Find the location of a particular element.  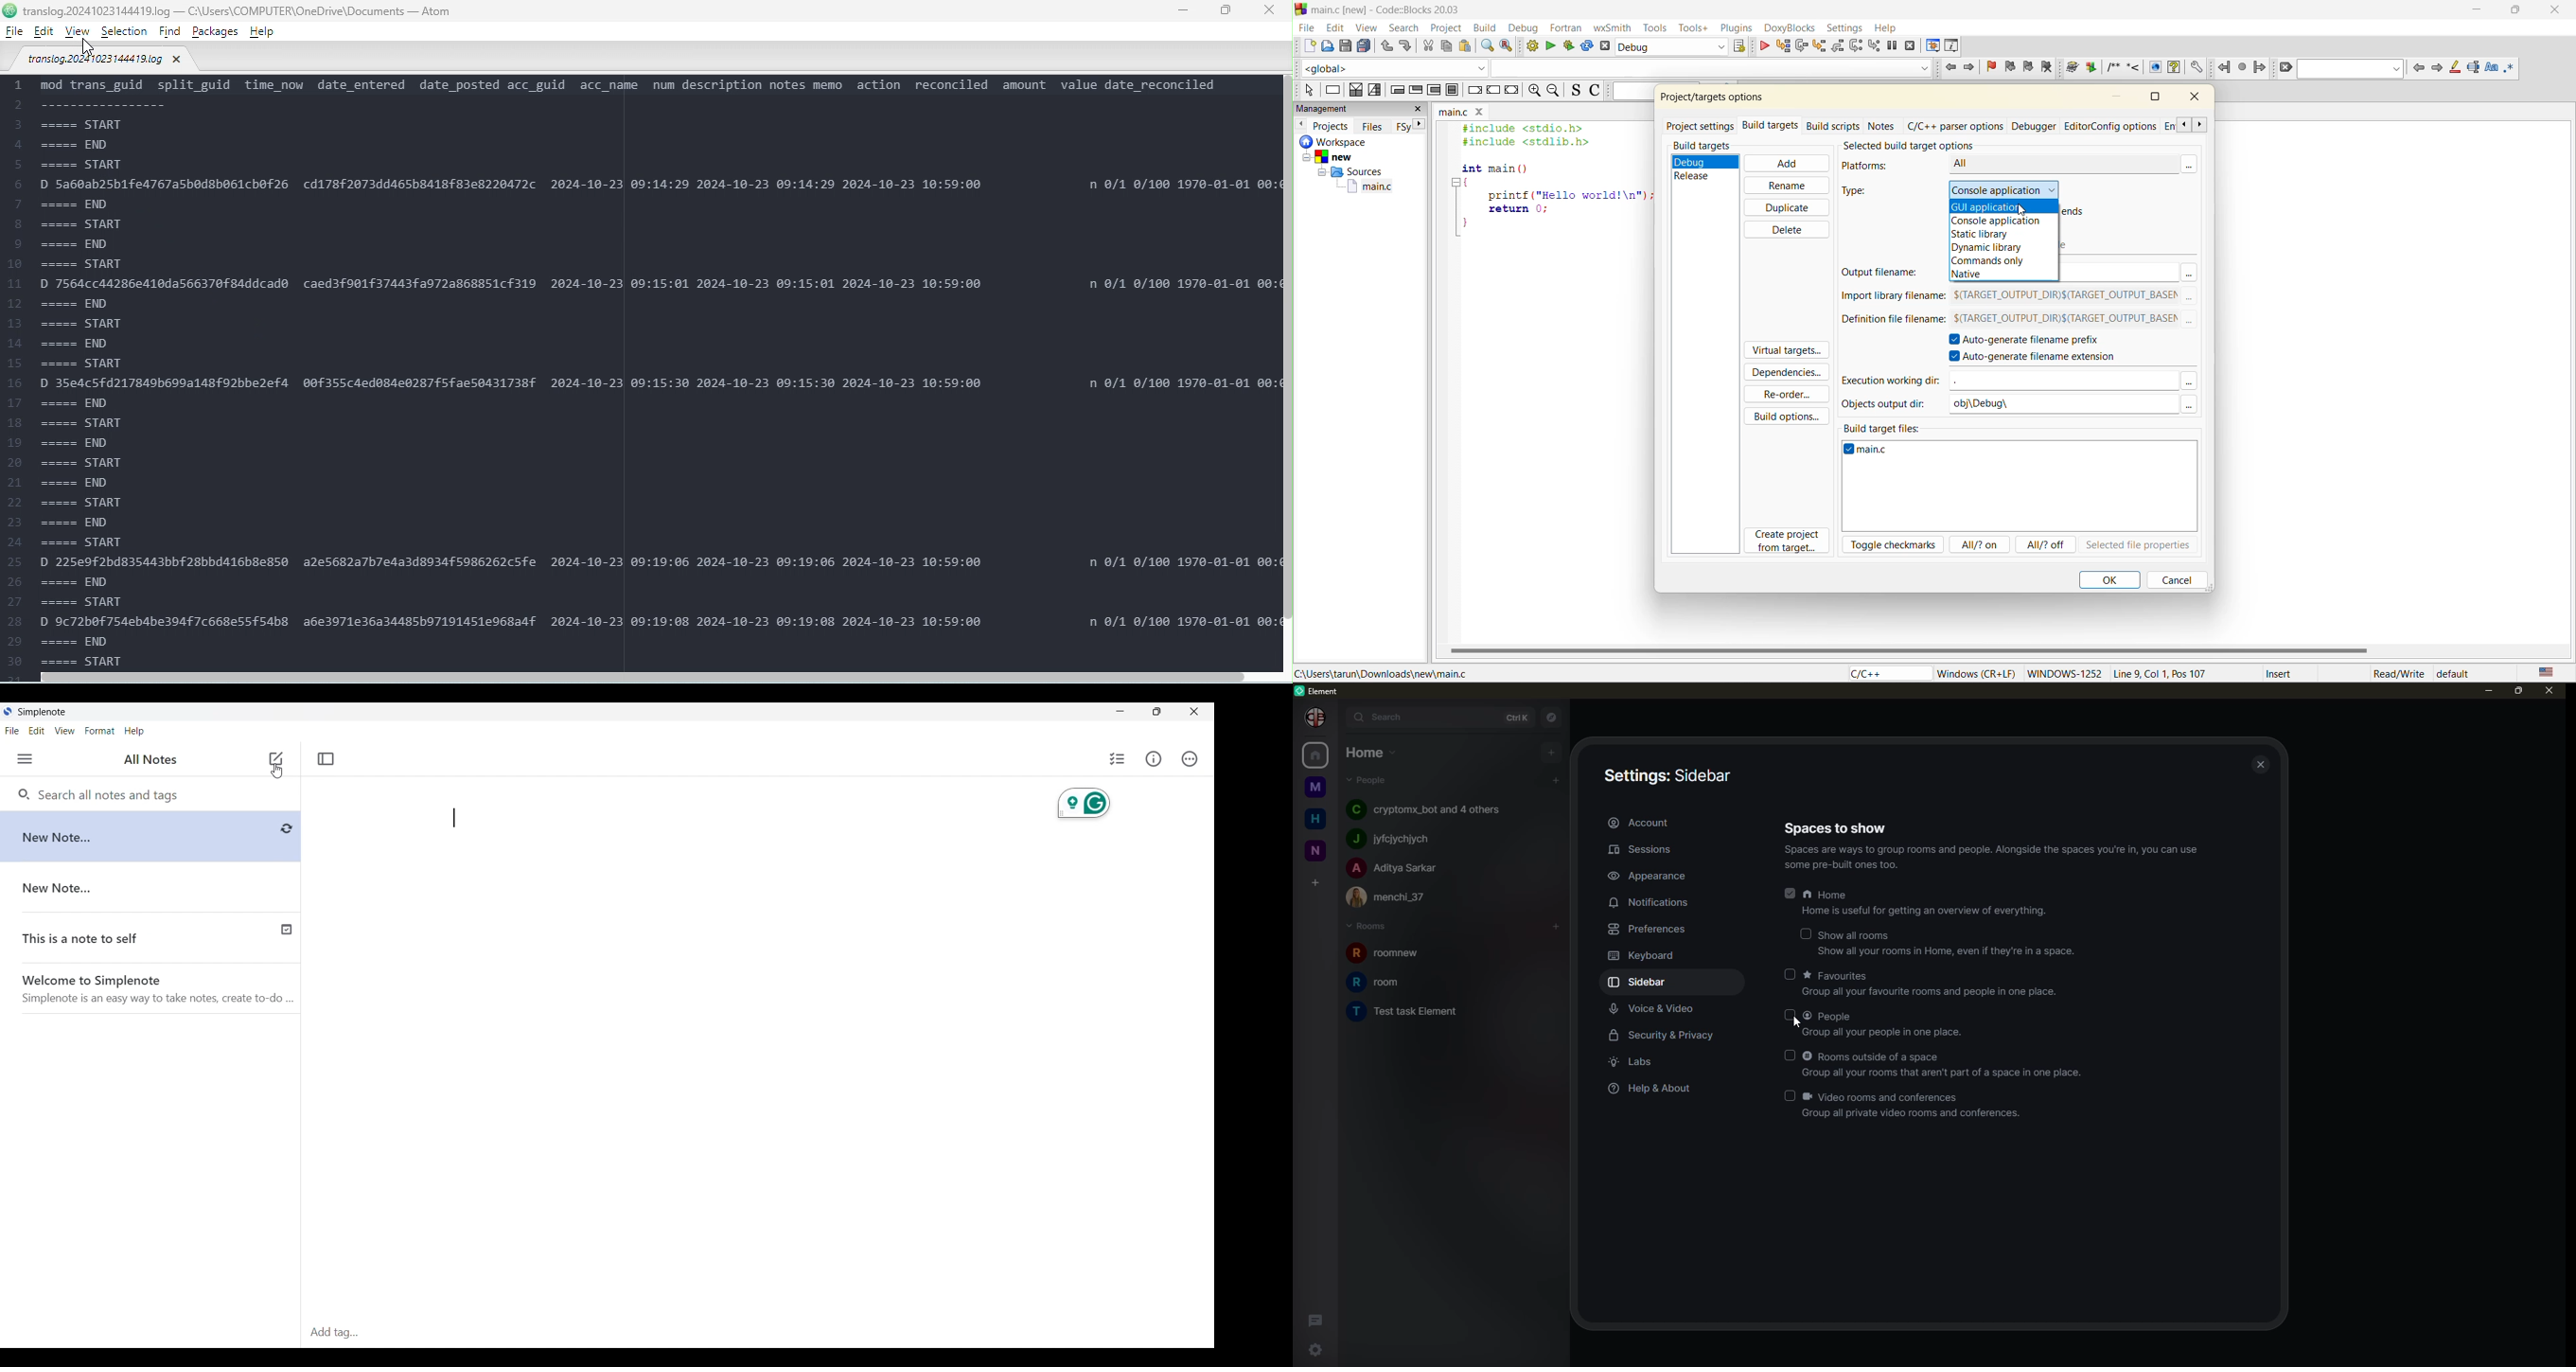

copy is located at coordinates (1447, 45).